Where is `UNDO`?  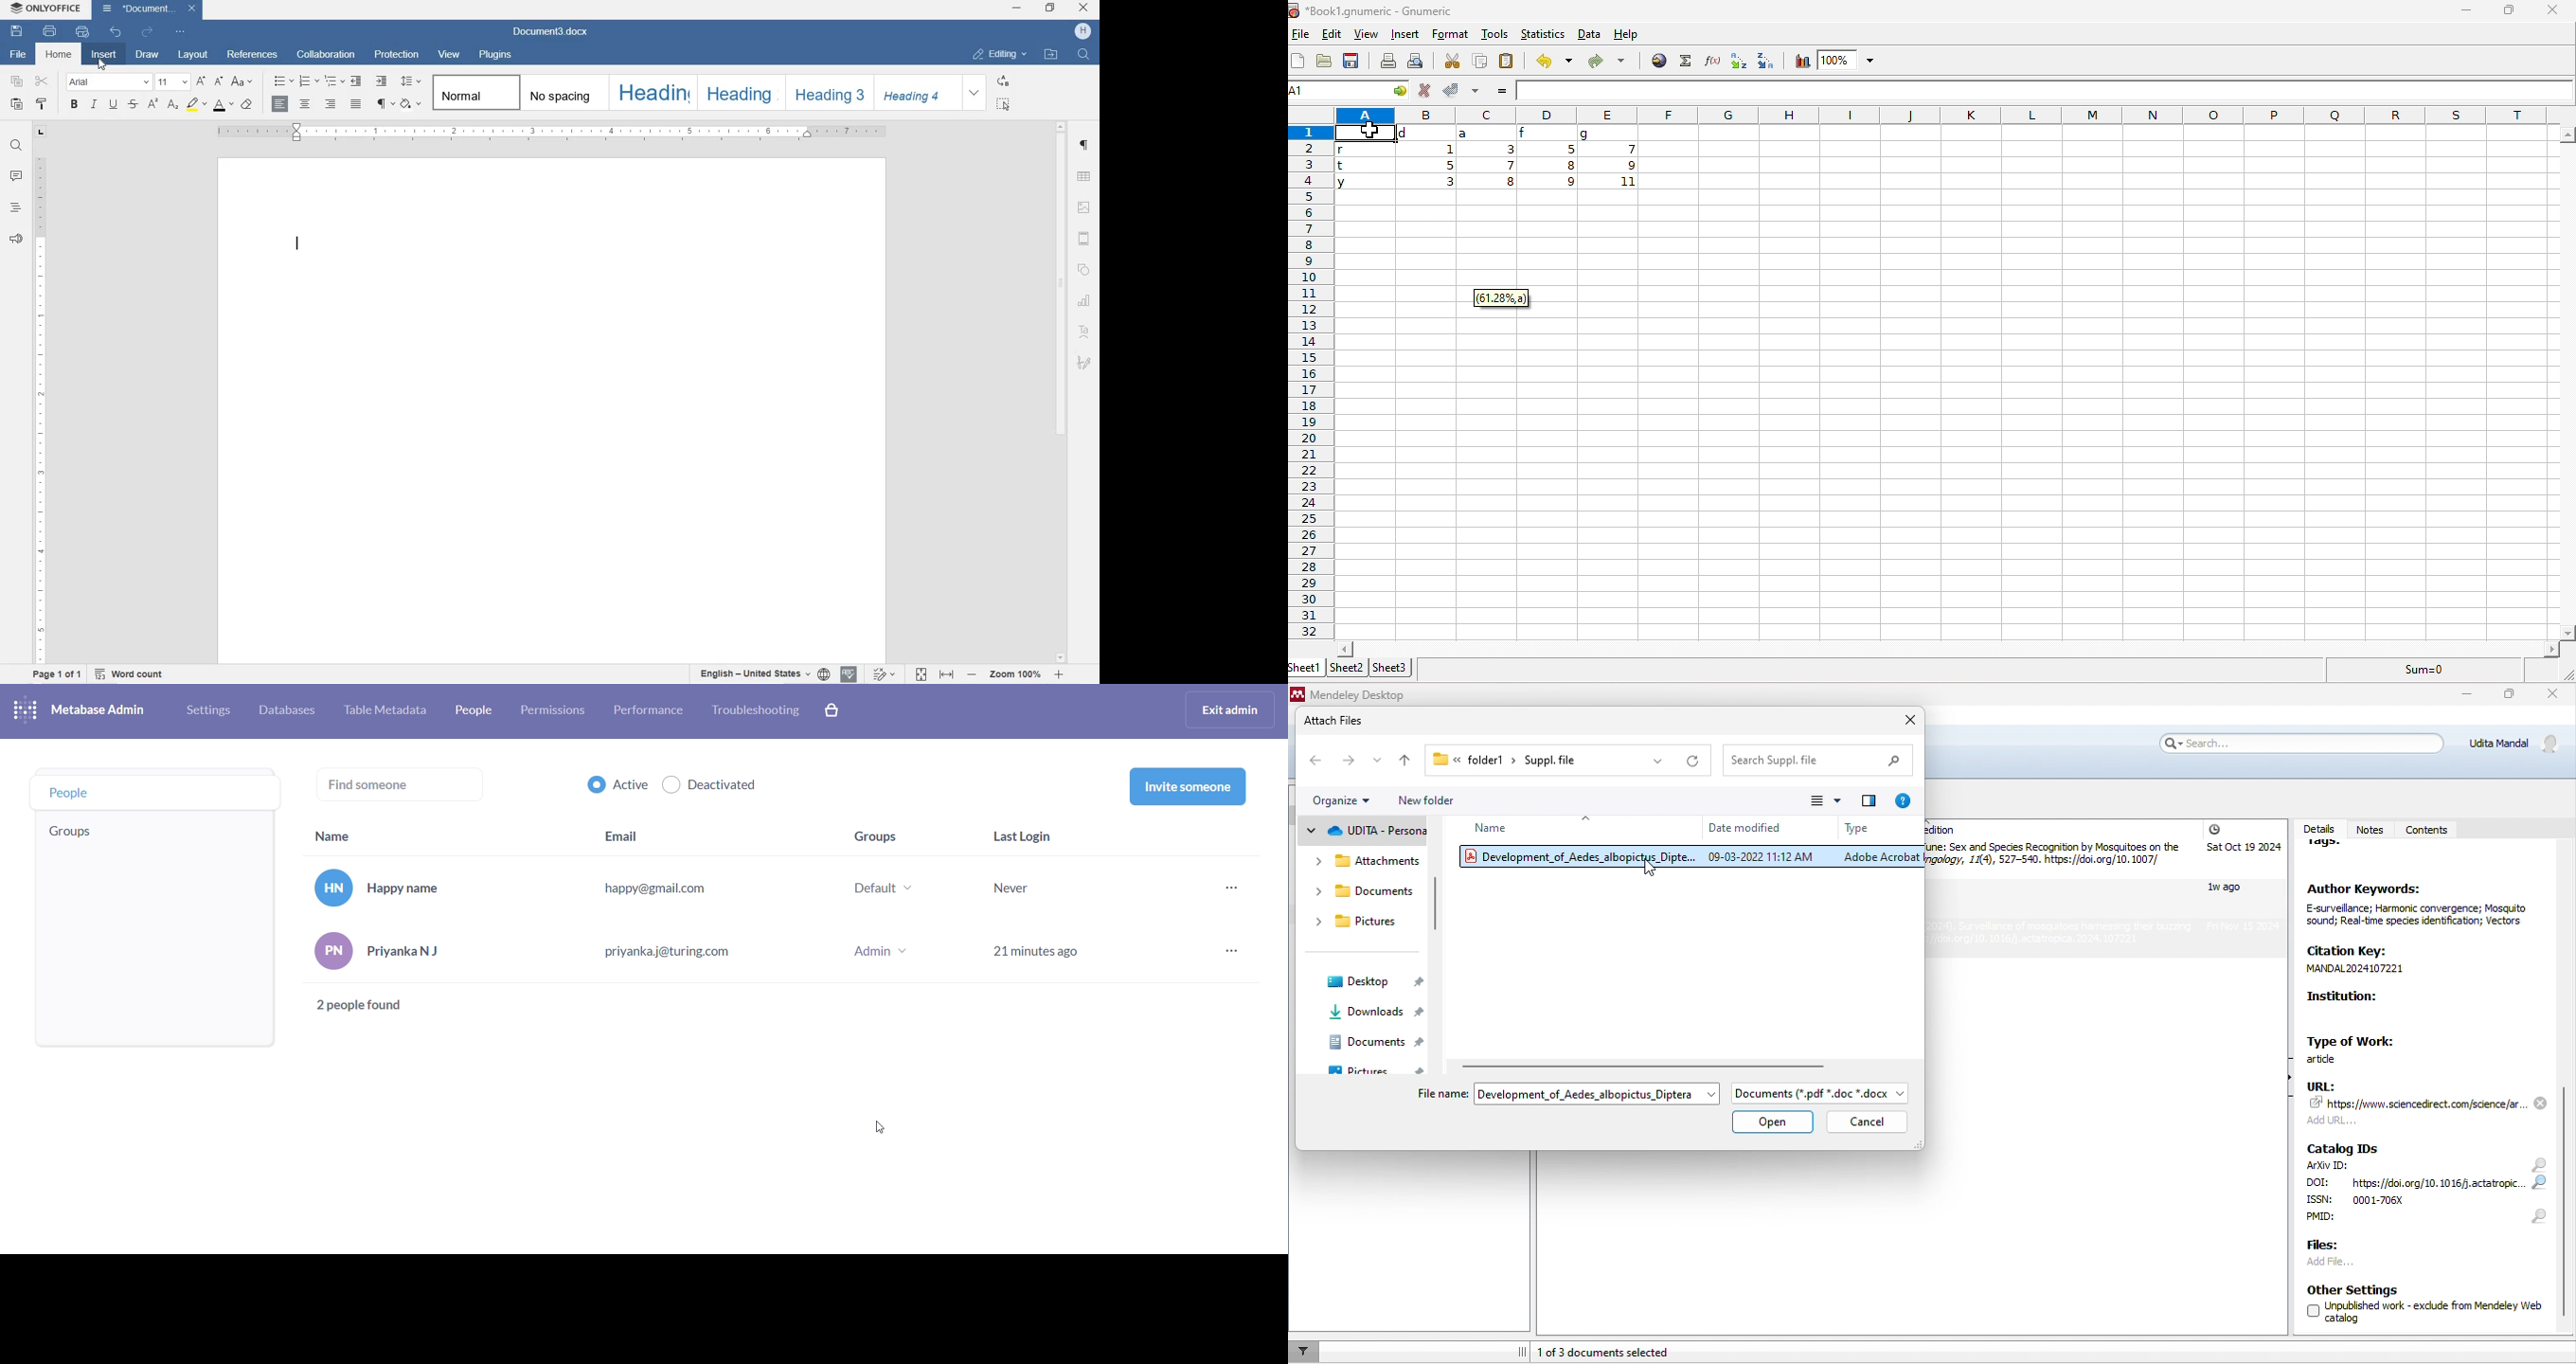
UNDO is located at coordinates (116, 33).